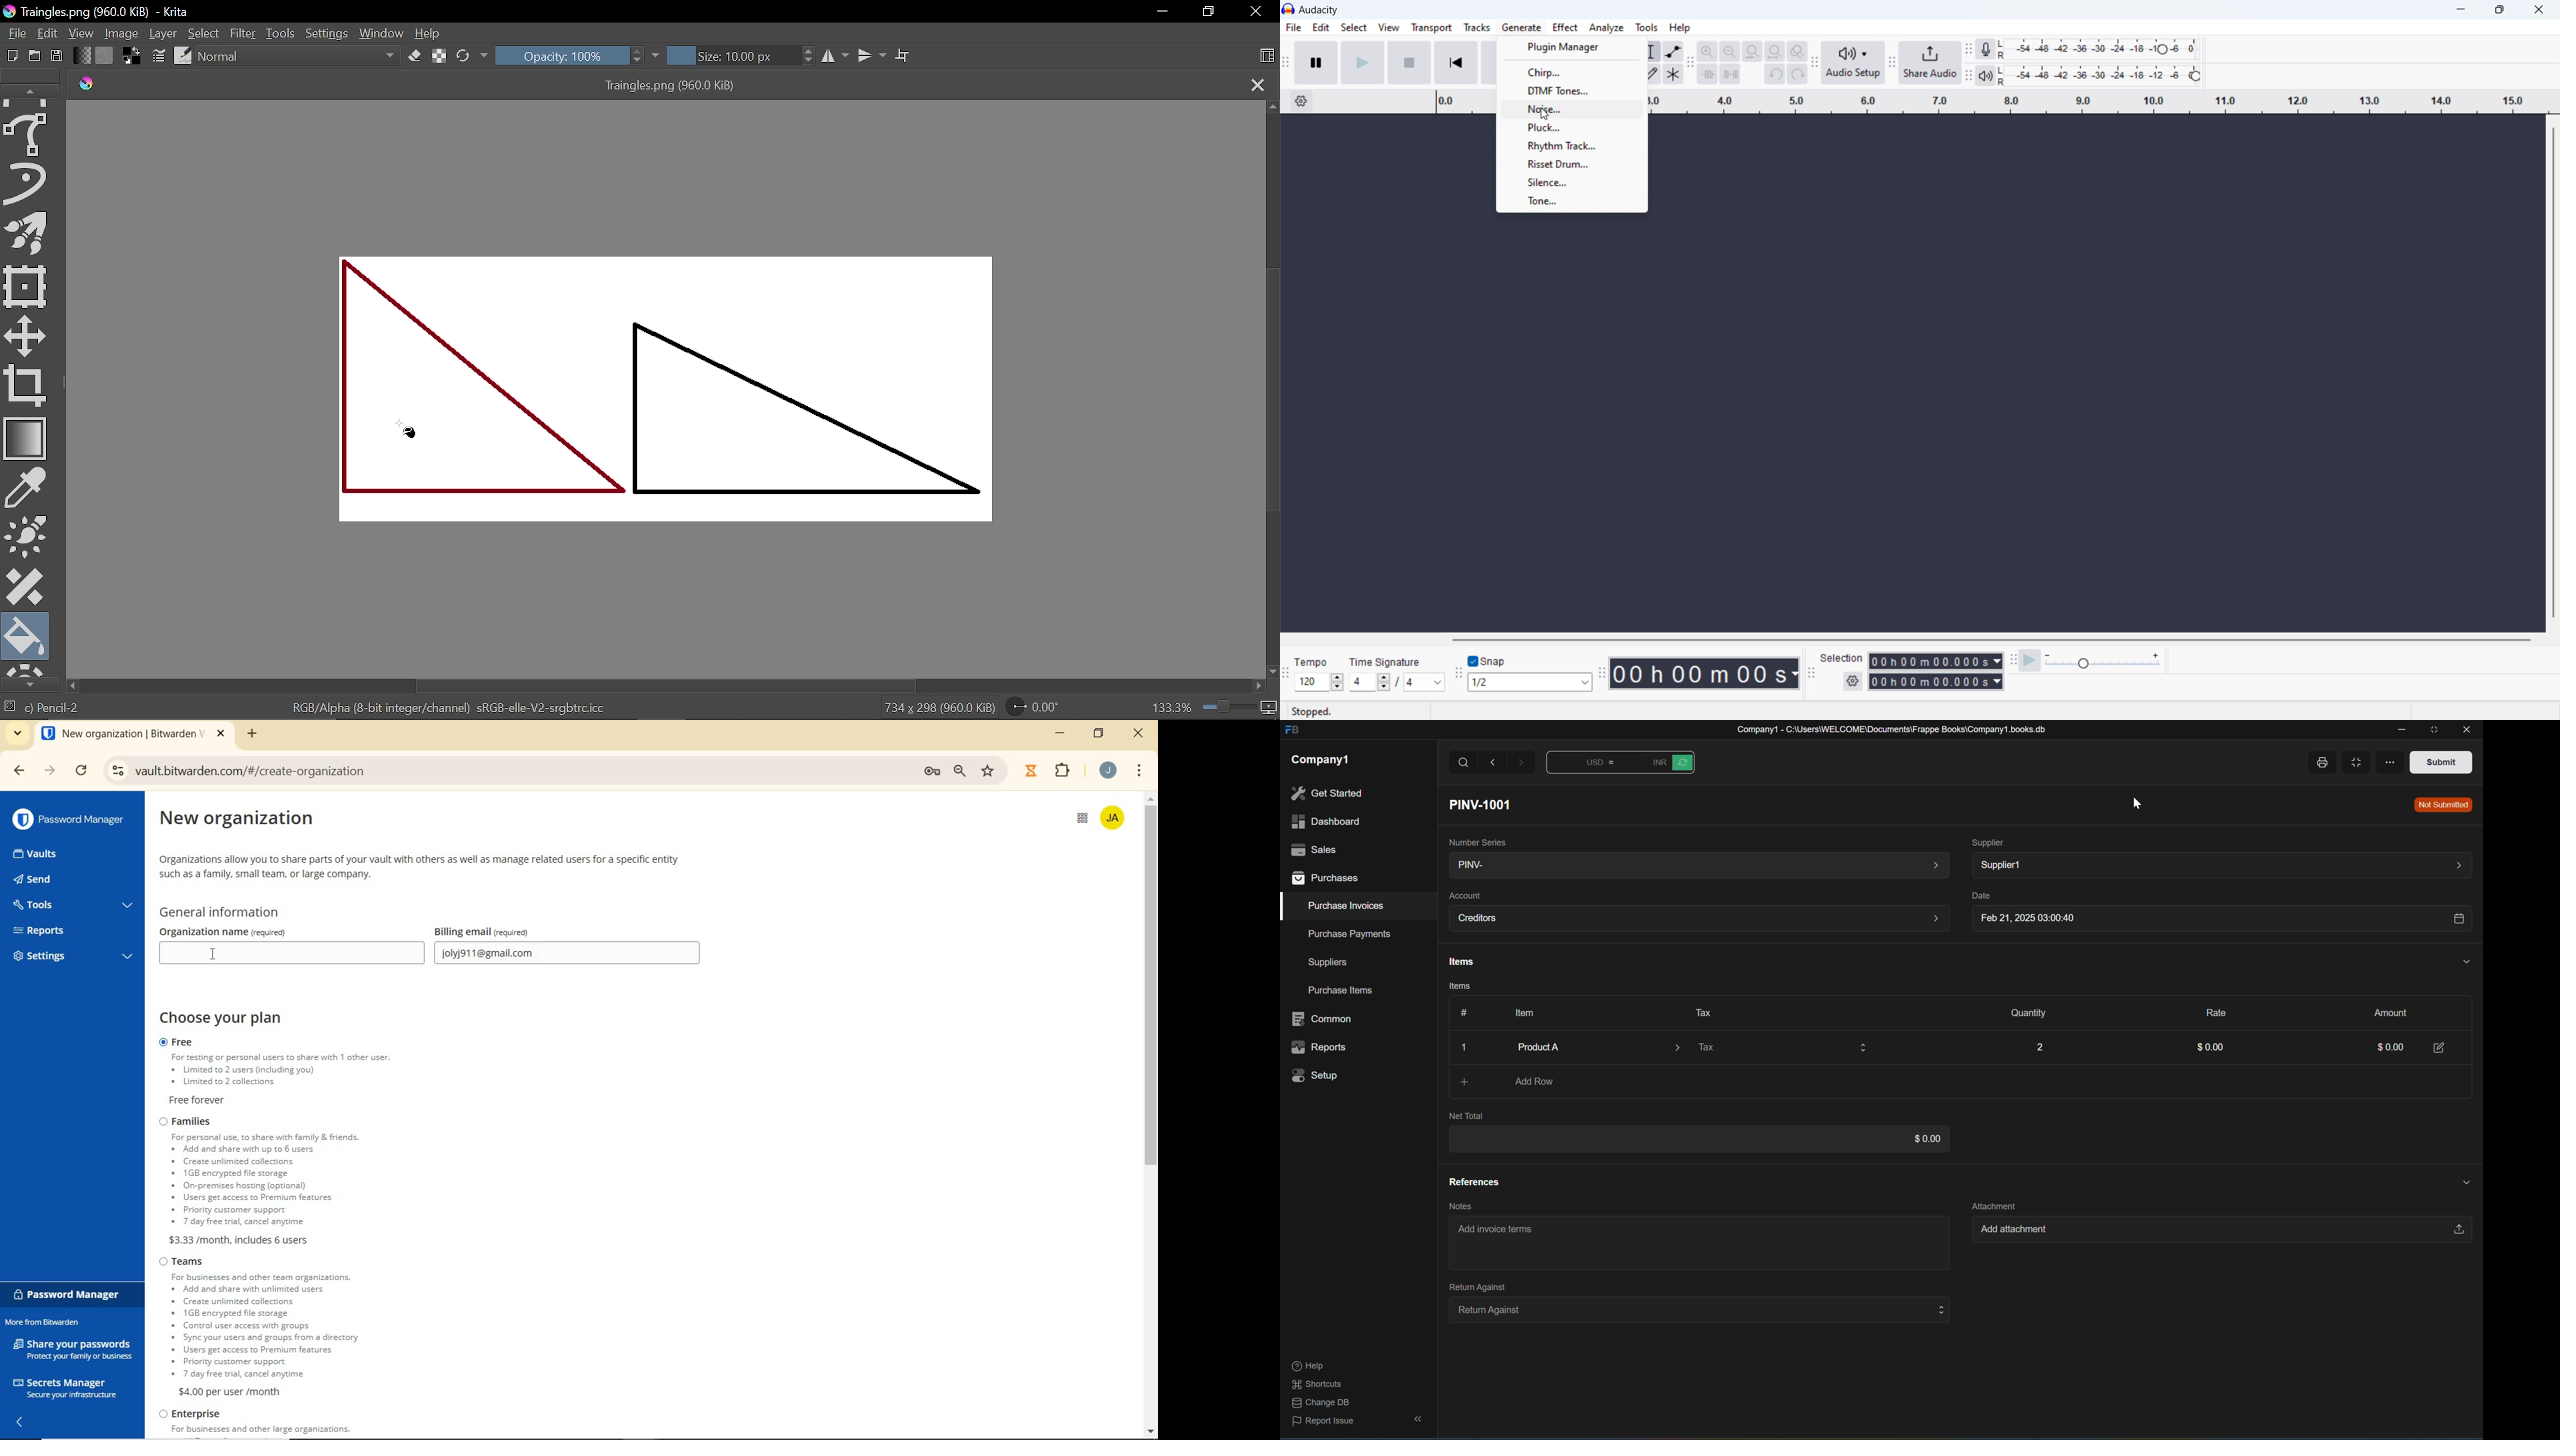 Image resolution: width=2576 pixels, height=1456 pixels. I want to click on Time signature, so click(1386, 662).